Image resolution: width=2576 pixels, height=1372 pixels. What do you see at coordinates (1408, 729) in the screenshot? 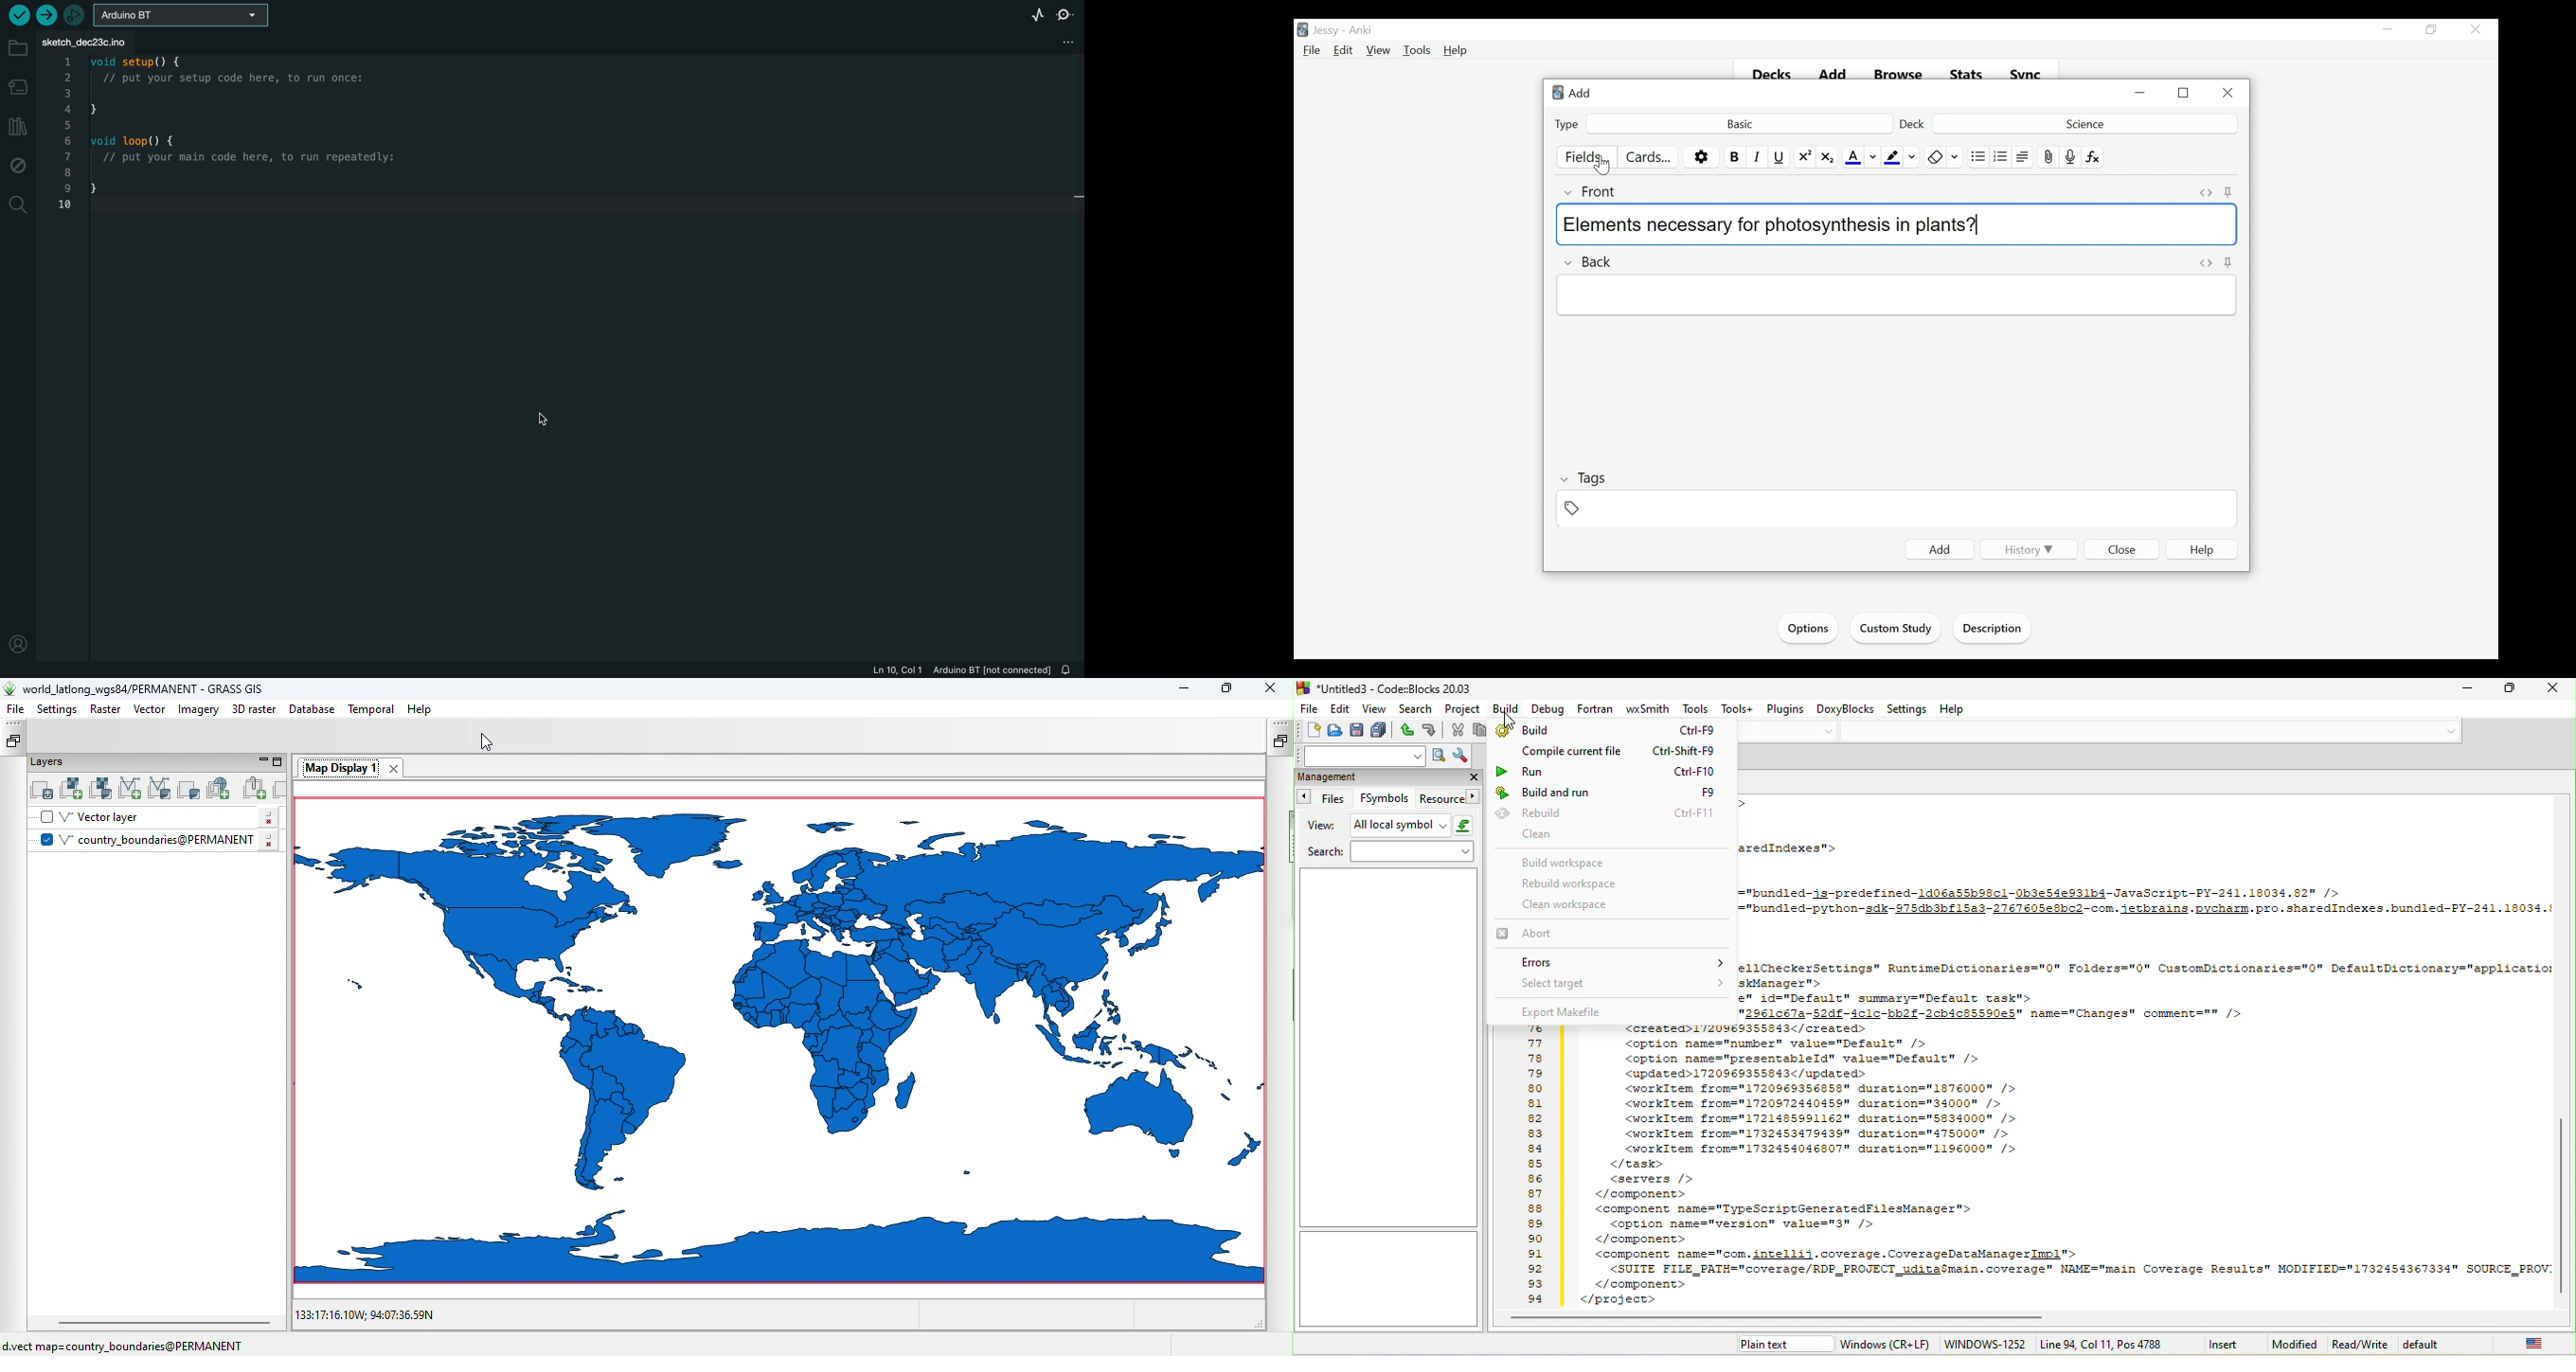
I see `undo` at bounding box center [1408, 729].